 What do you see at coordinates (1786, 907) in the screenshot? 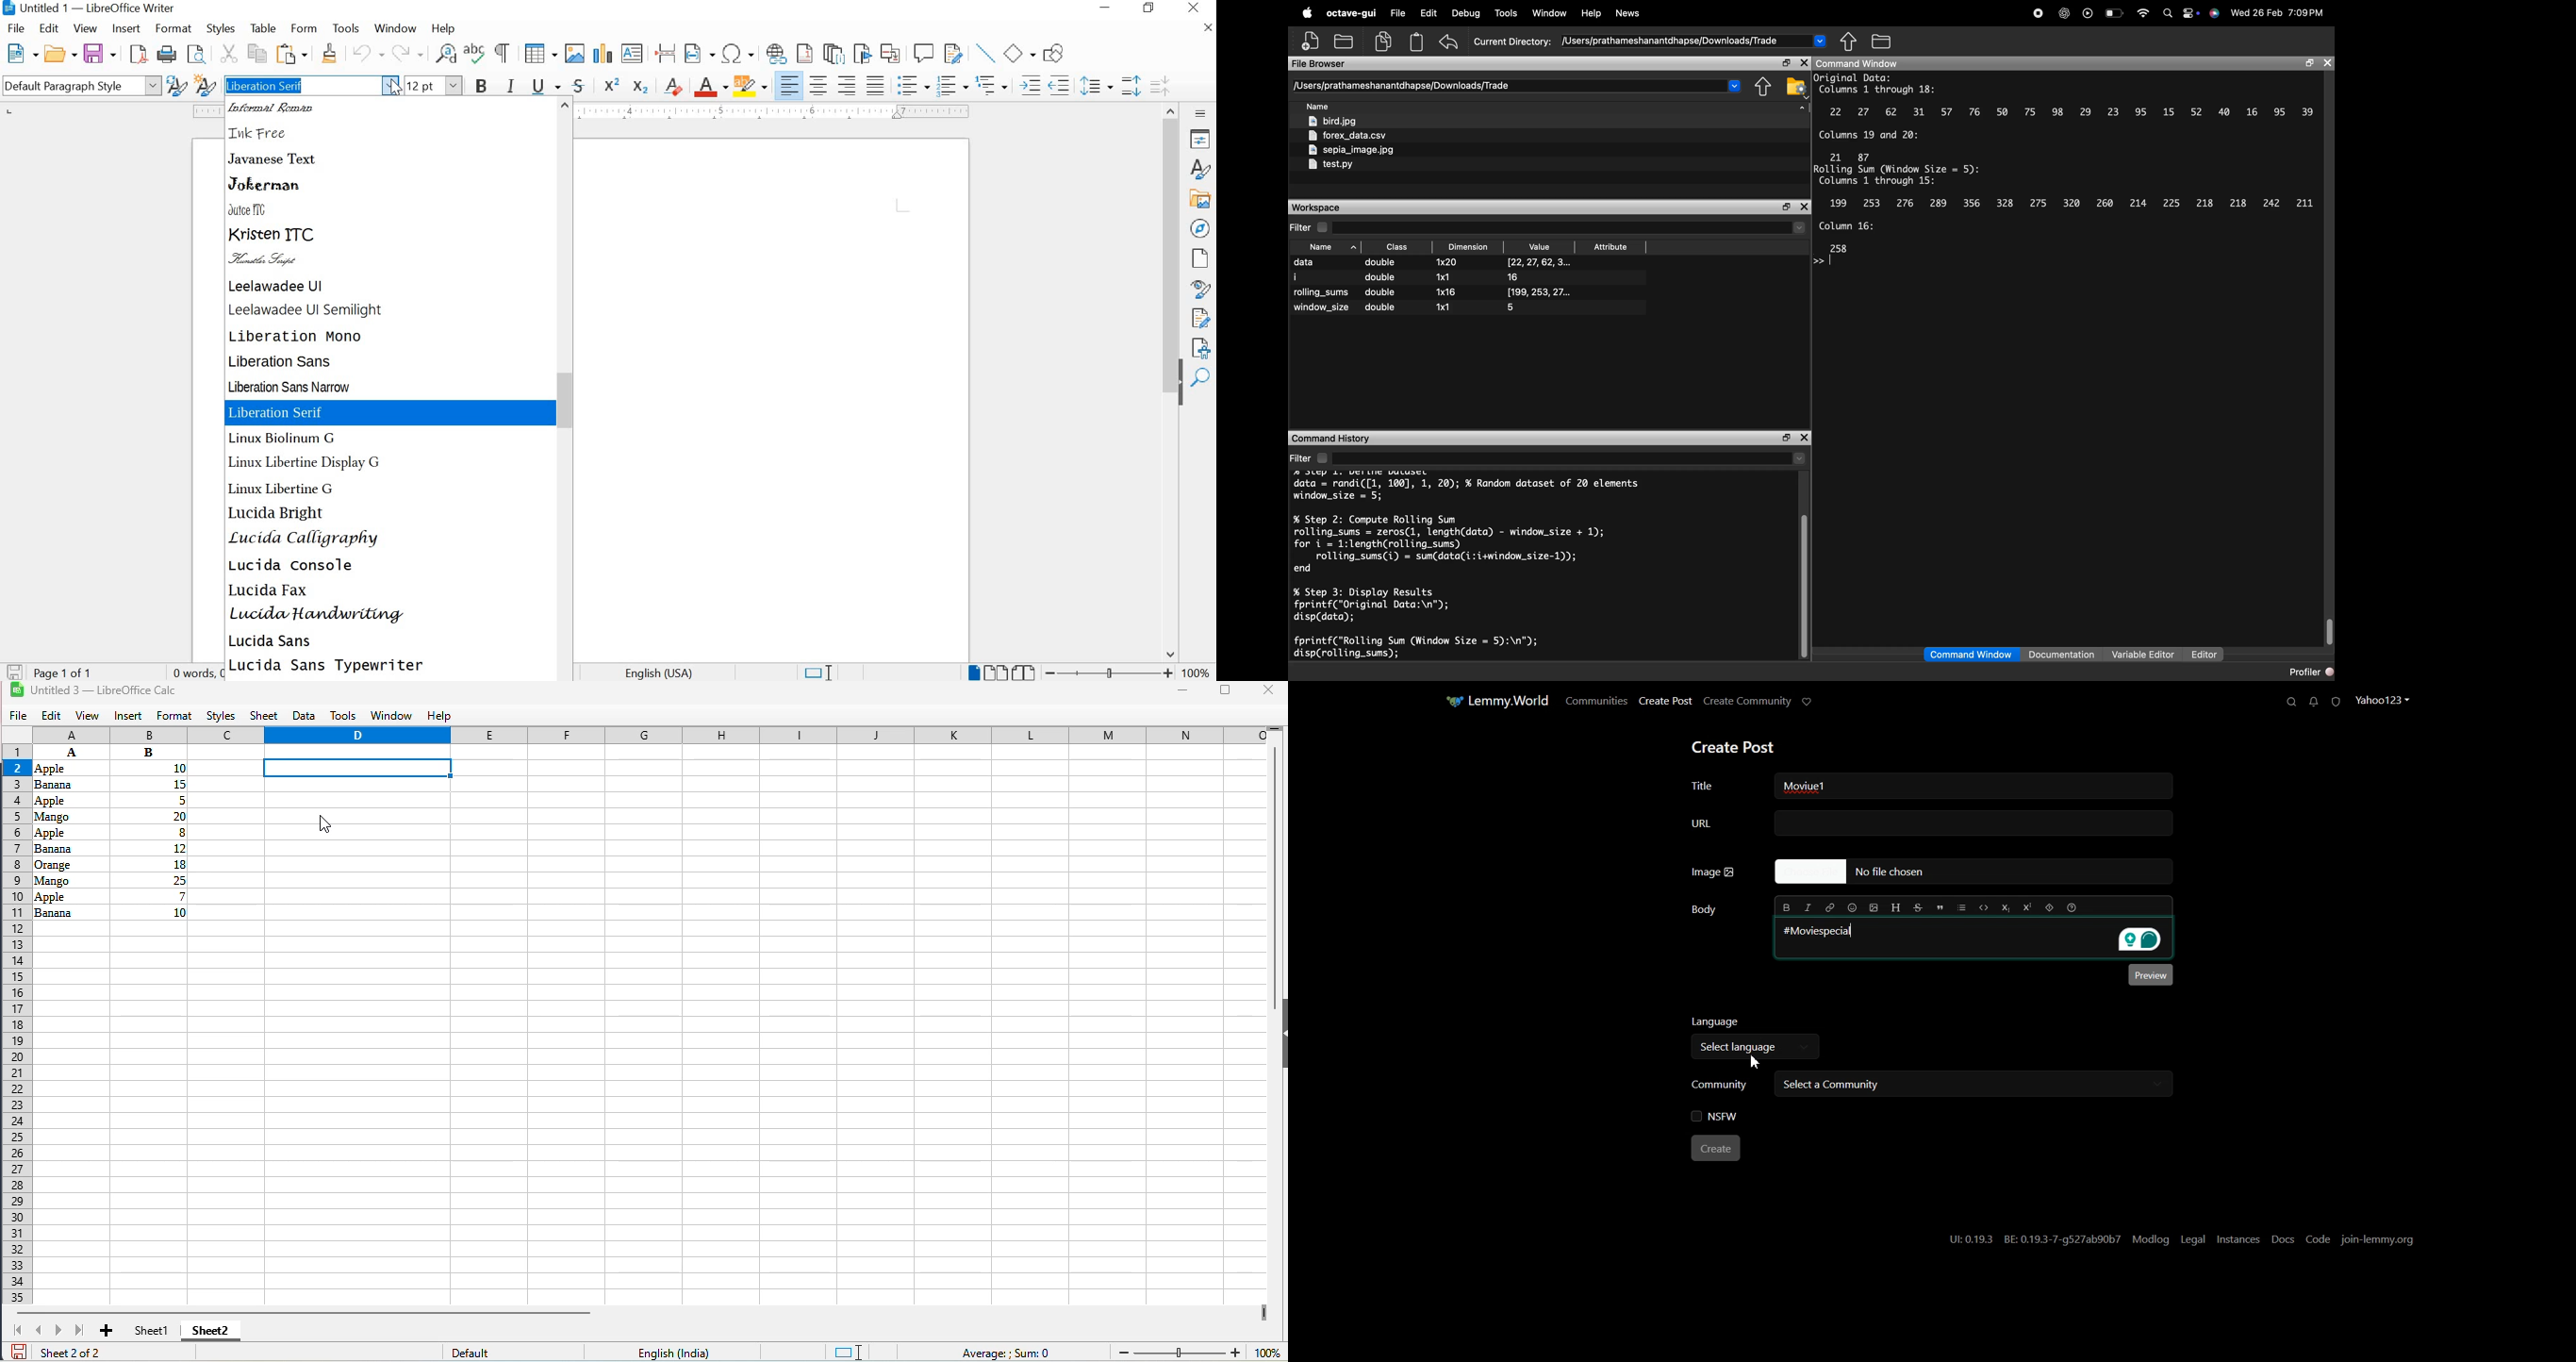
I see `Bold ` at bounding box center [1786, 907].